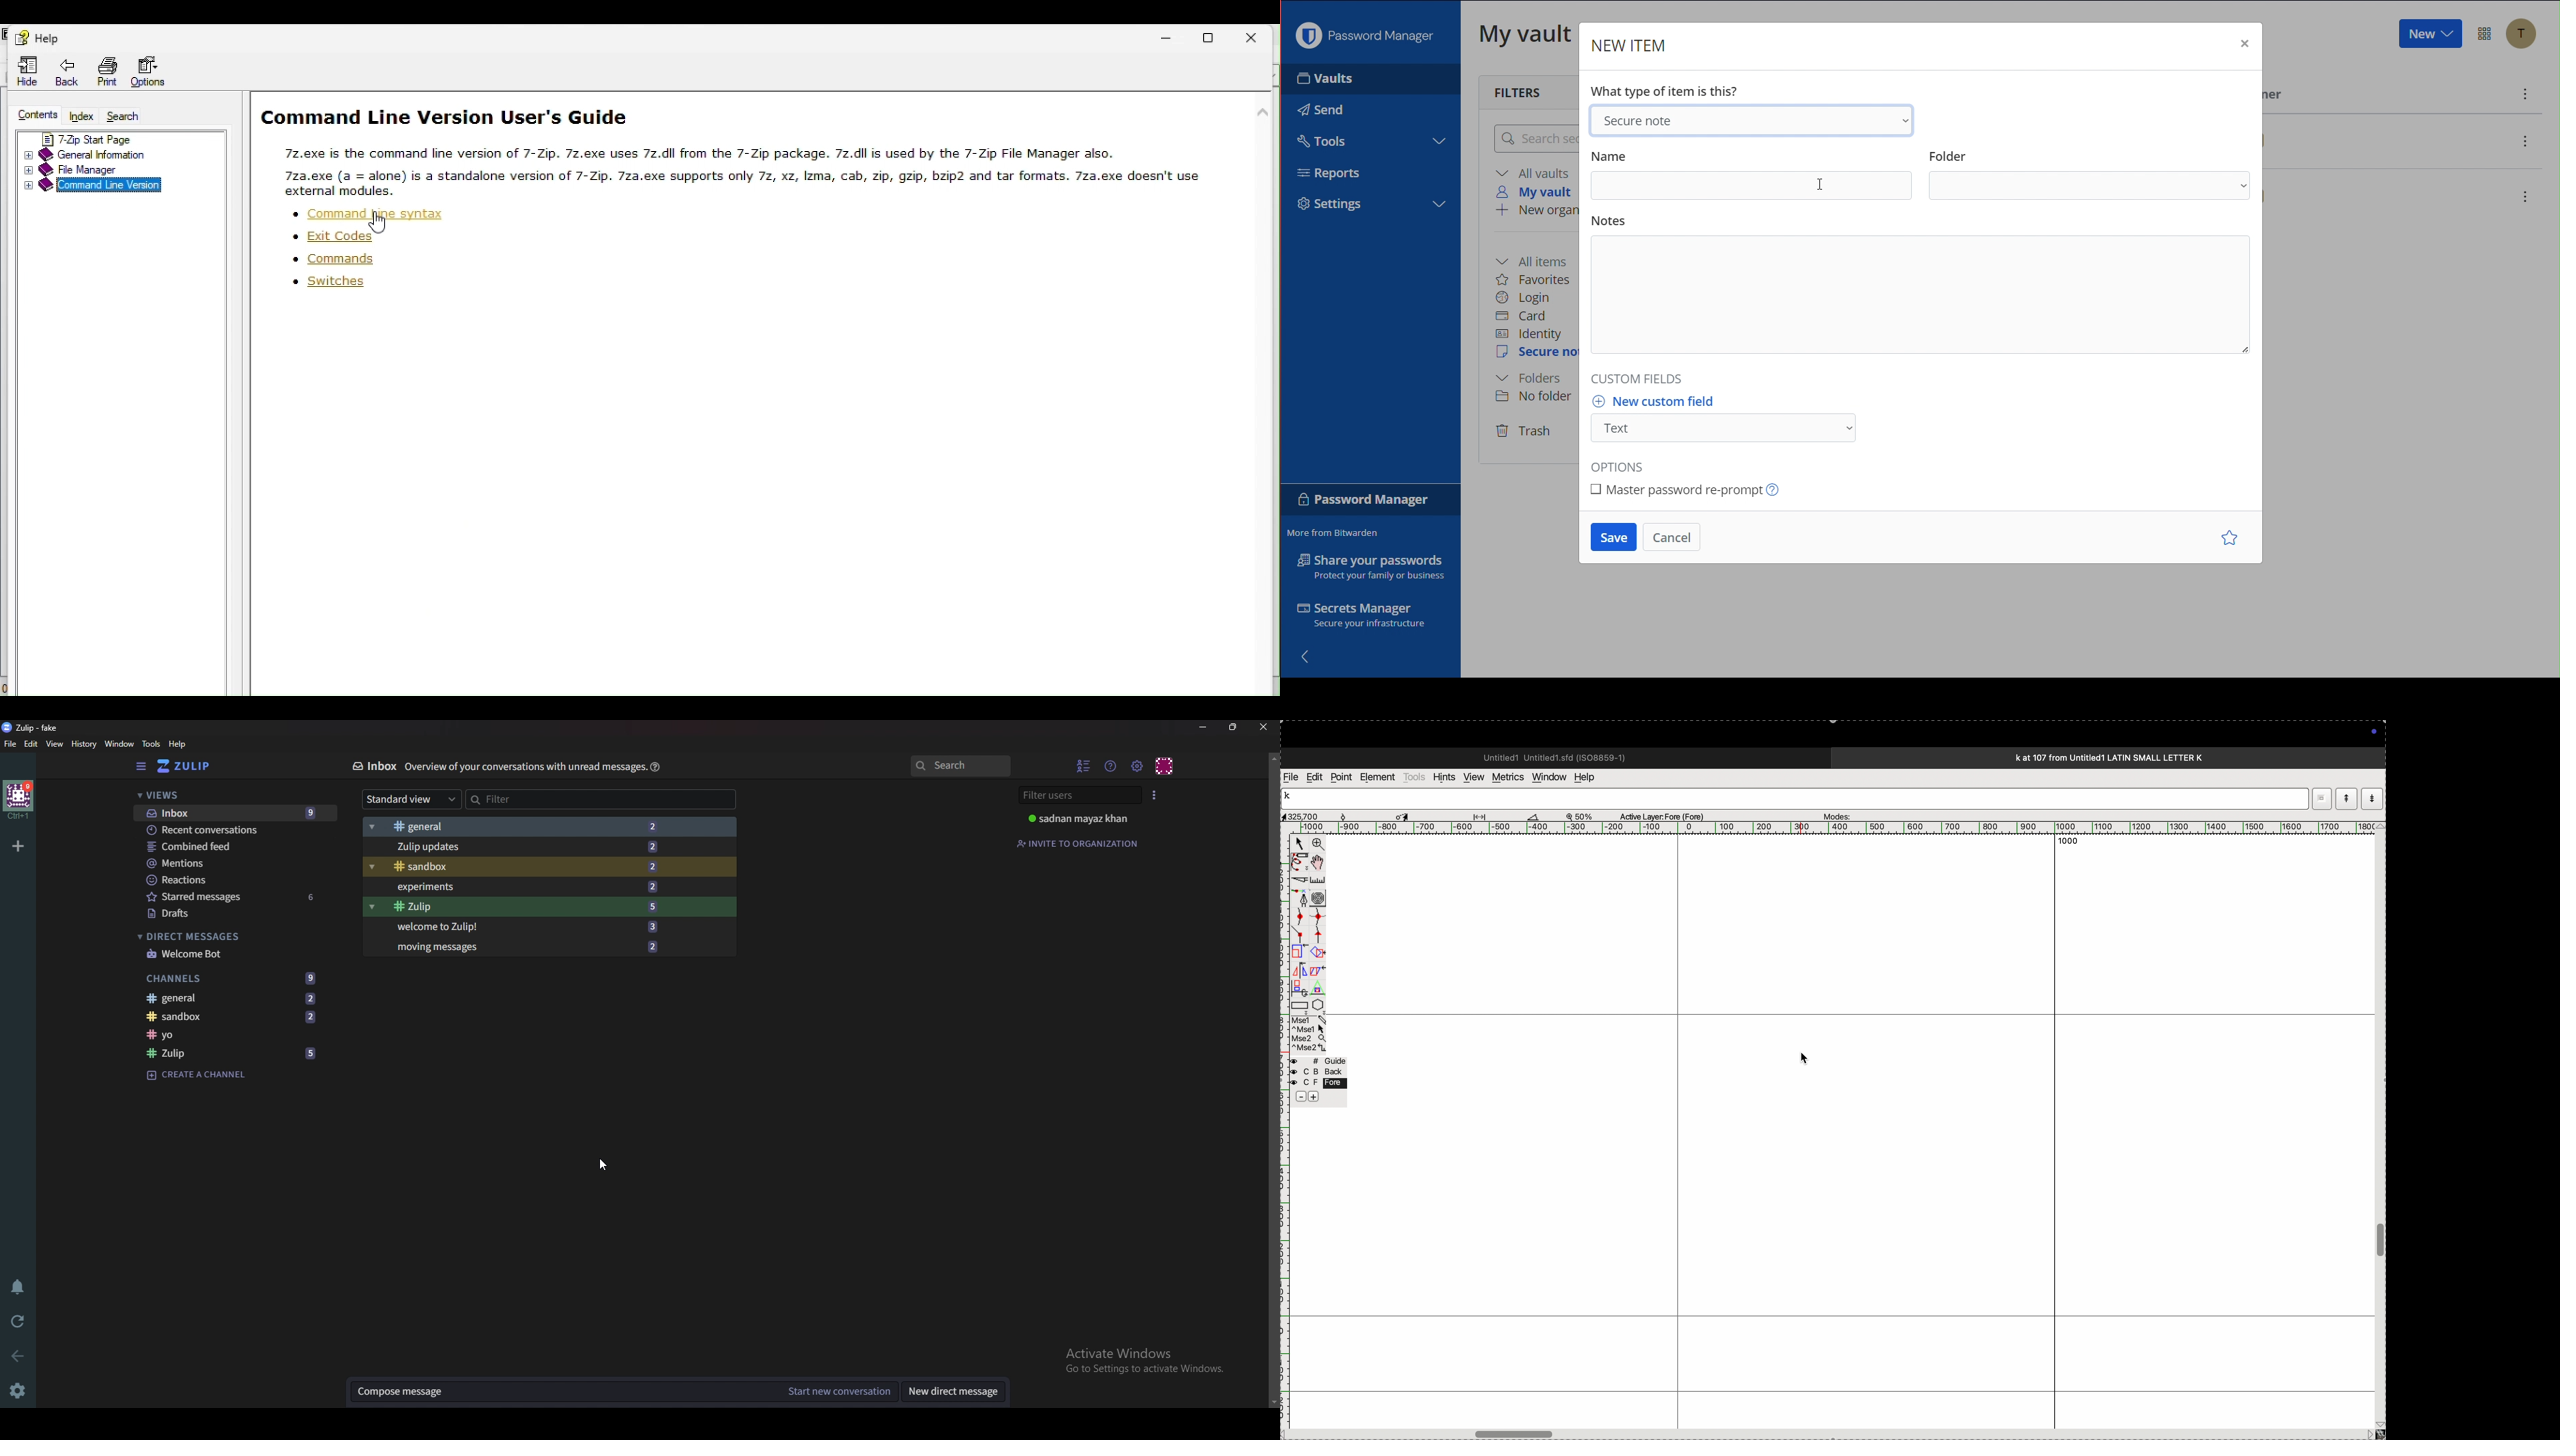  What do you see at coordinates (19, 800) in the screenshot?
I see `home` at bounding box center [19, 800].